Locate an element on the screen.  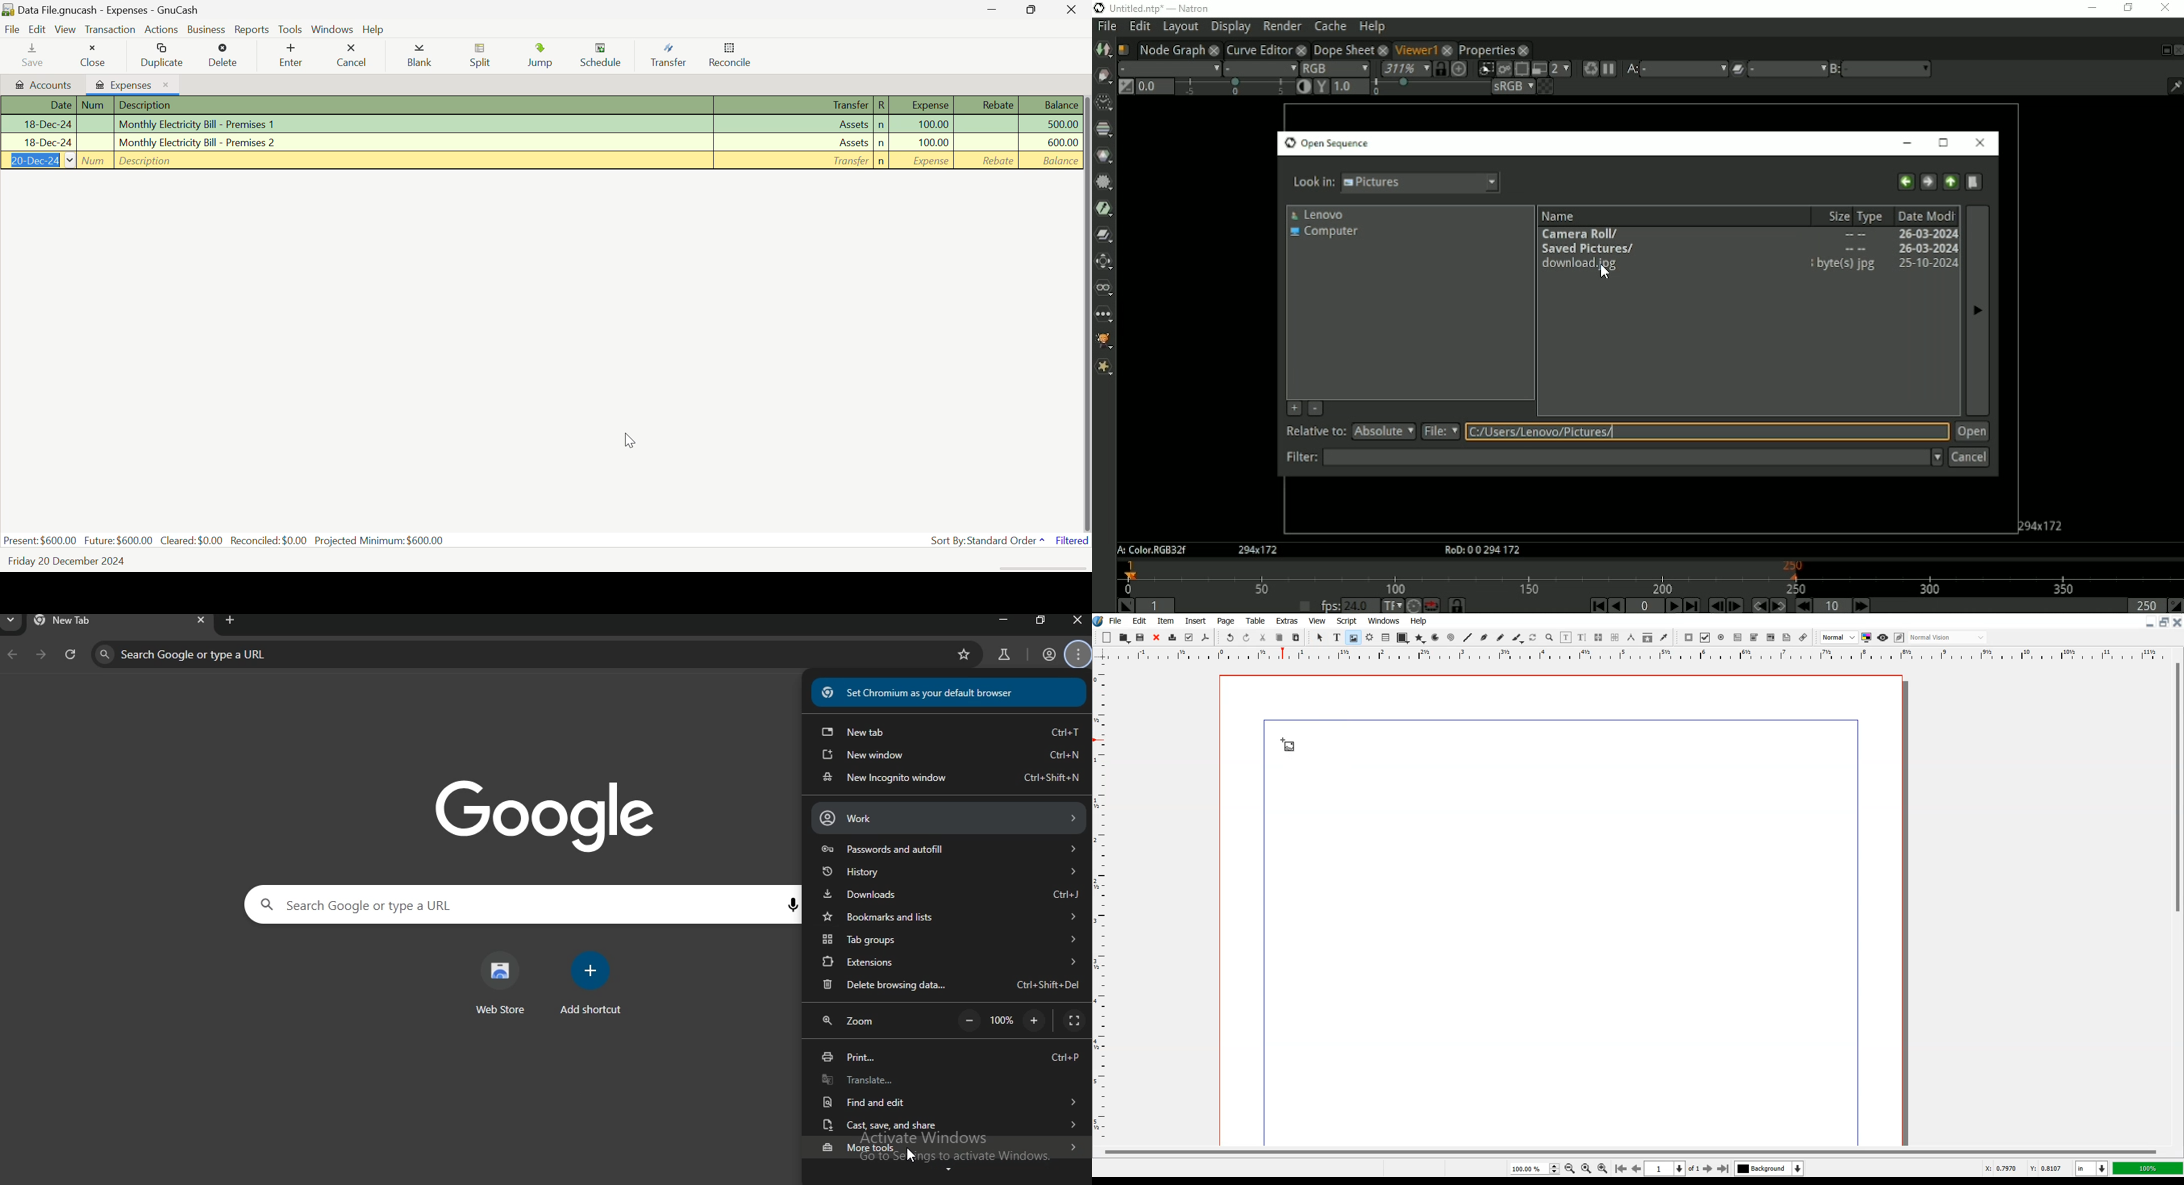
Image Frame is located at coordinates (1353, 637).